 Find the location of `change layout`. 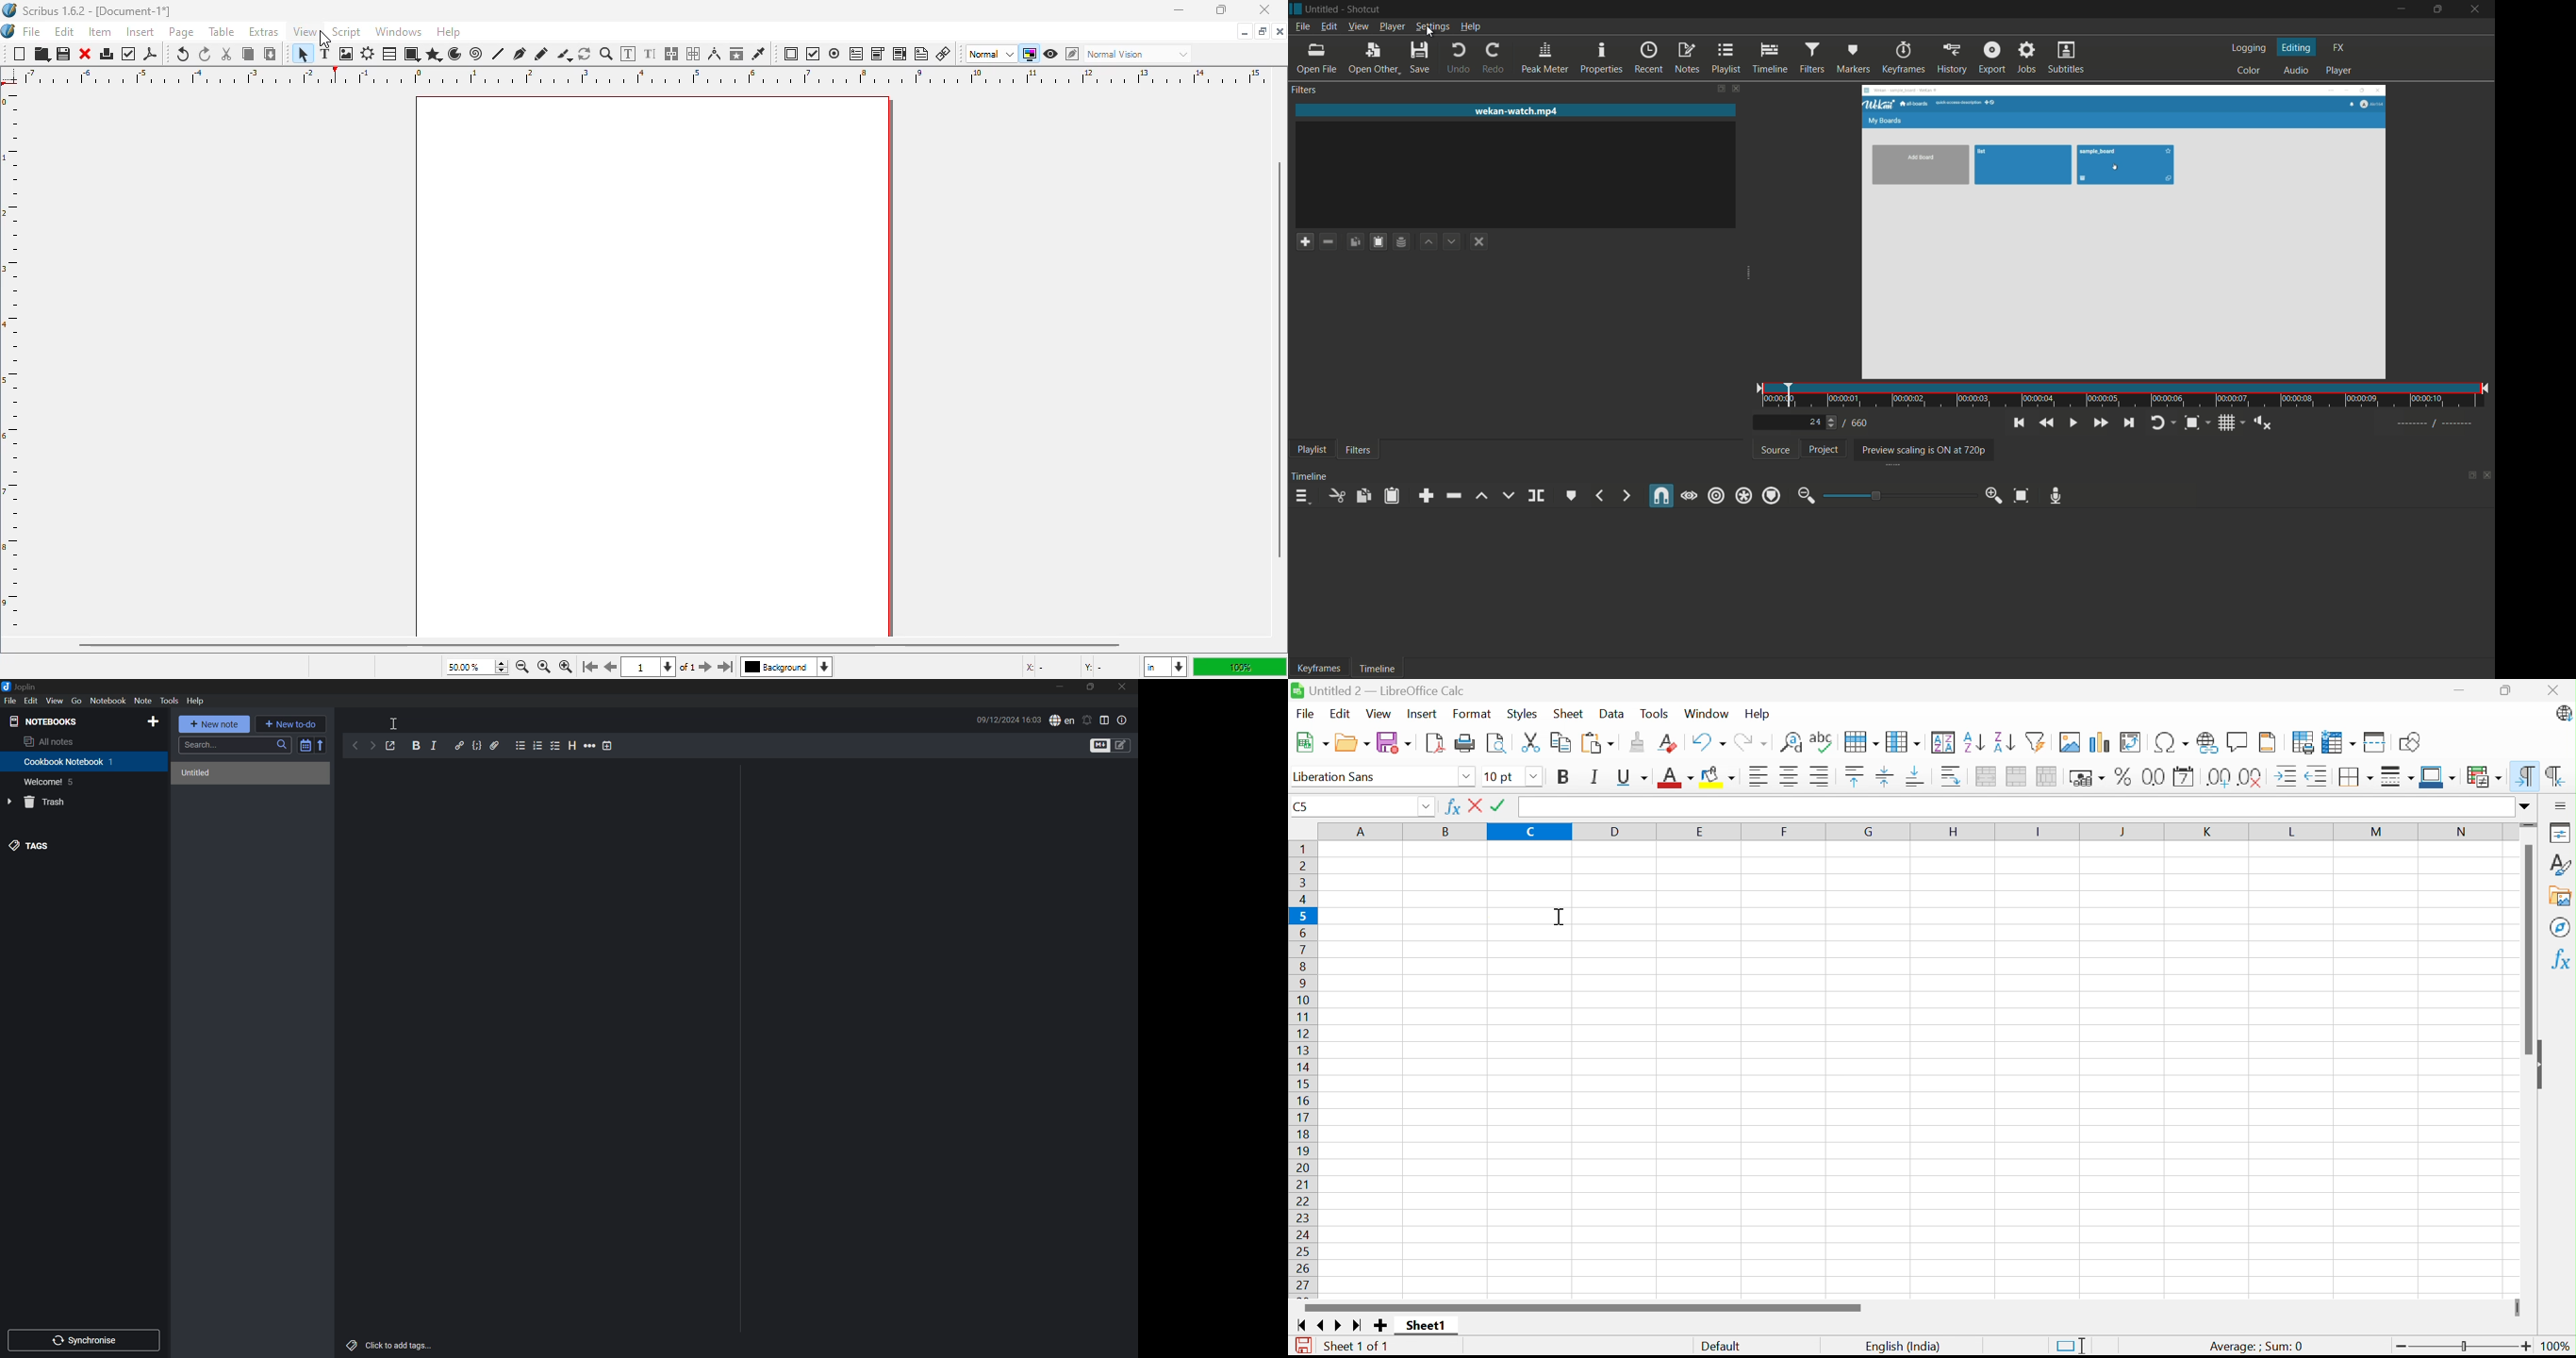

change layout is located at coordinates (1716, 88).